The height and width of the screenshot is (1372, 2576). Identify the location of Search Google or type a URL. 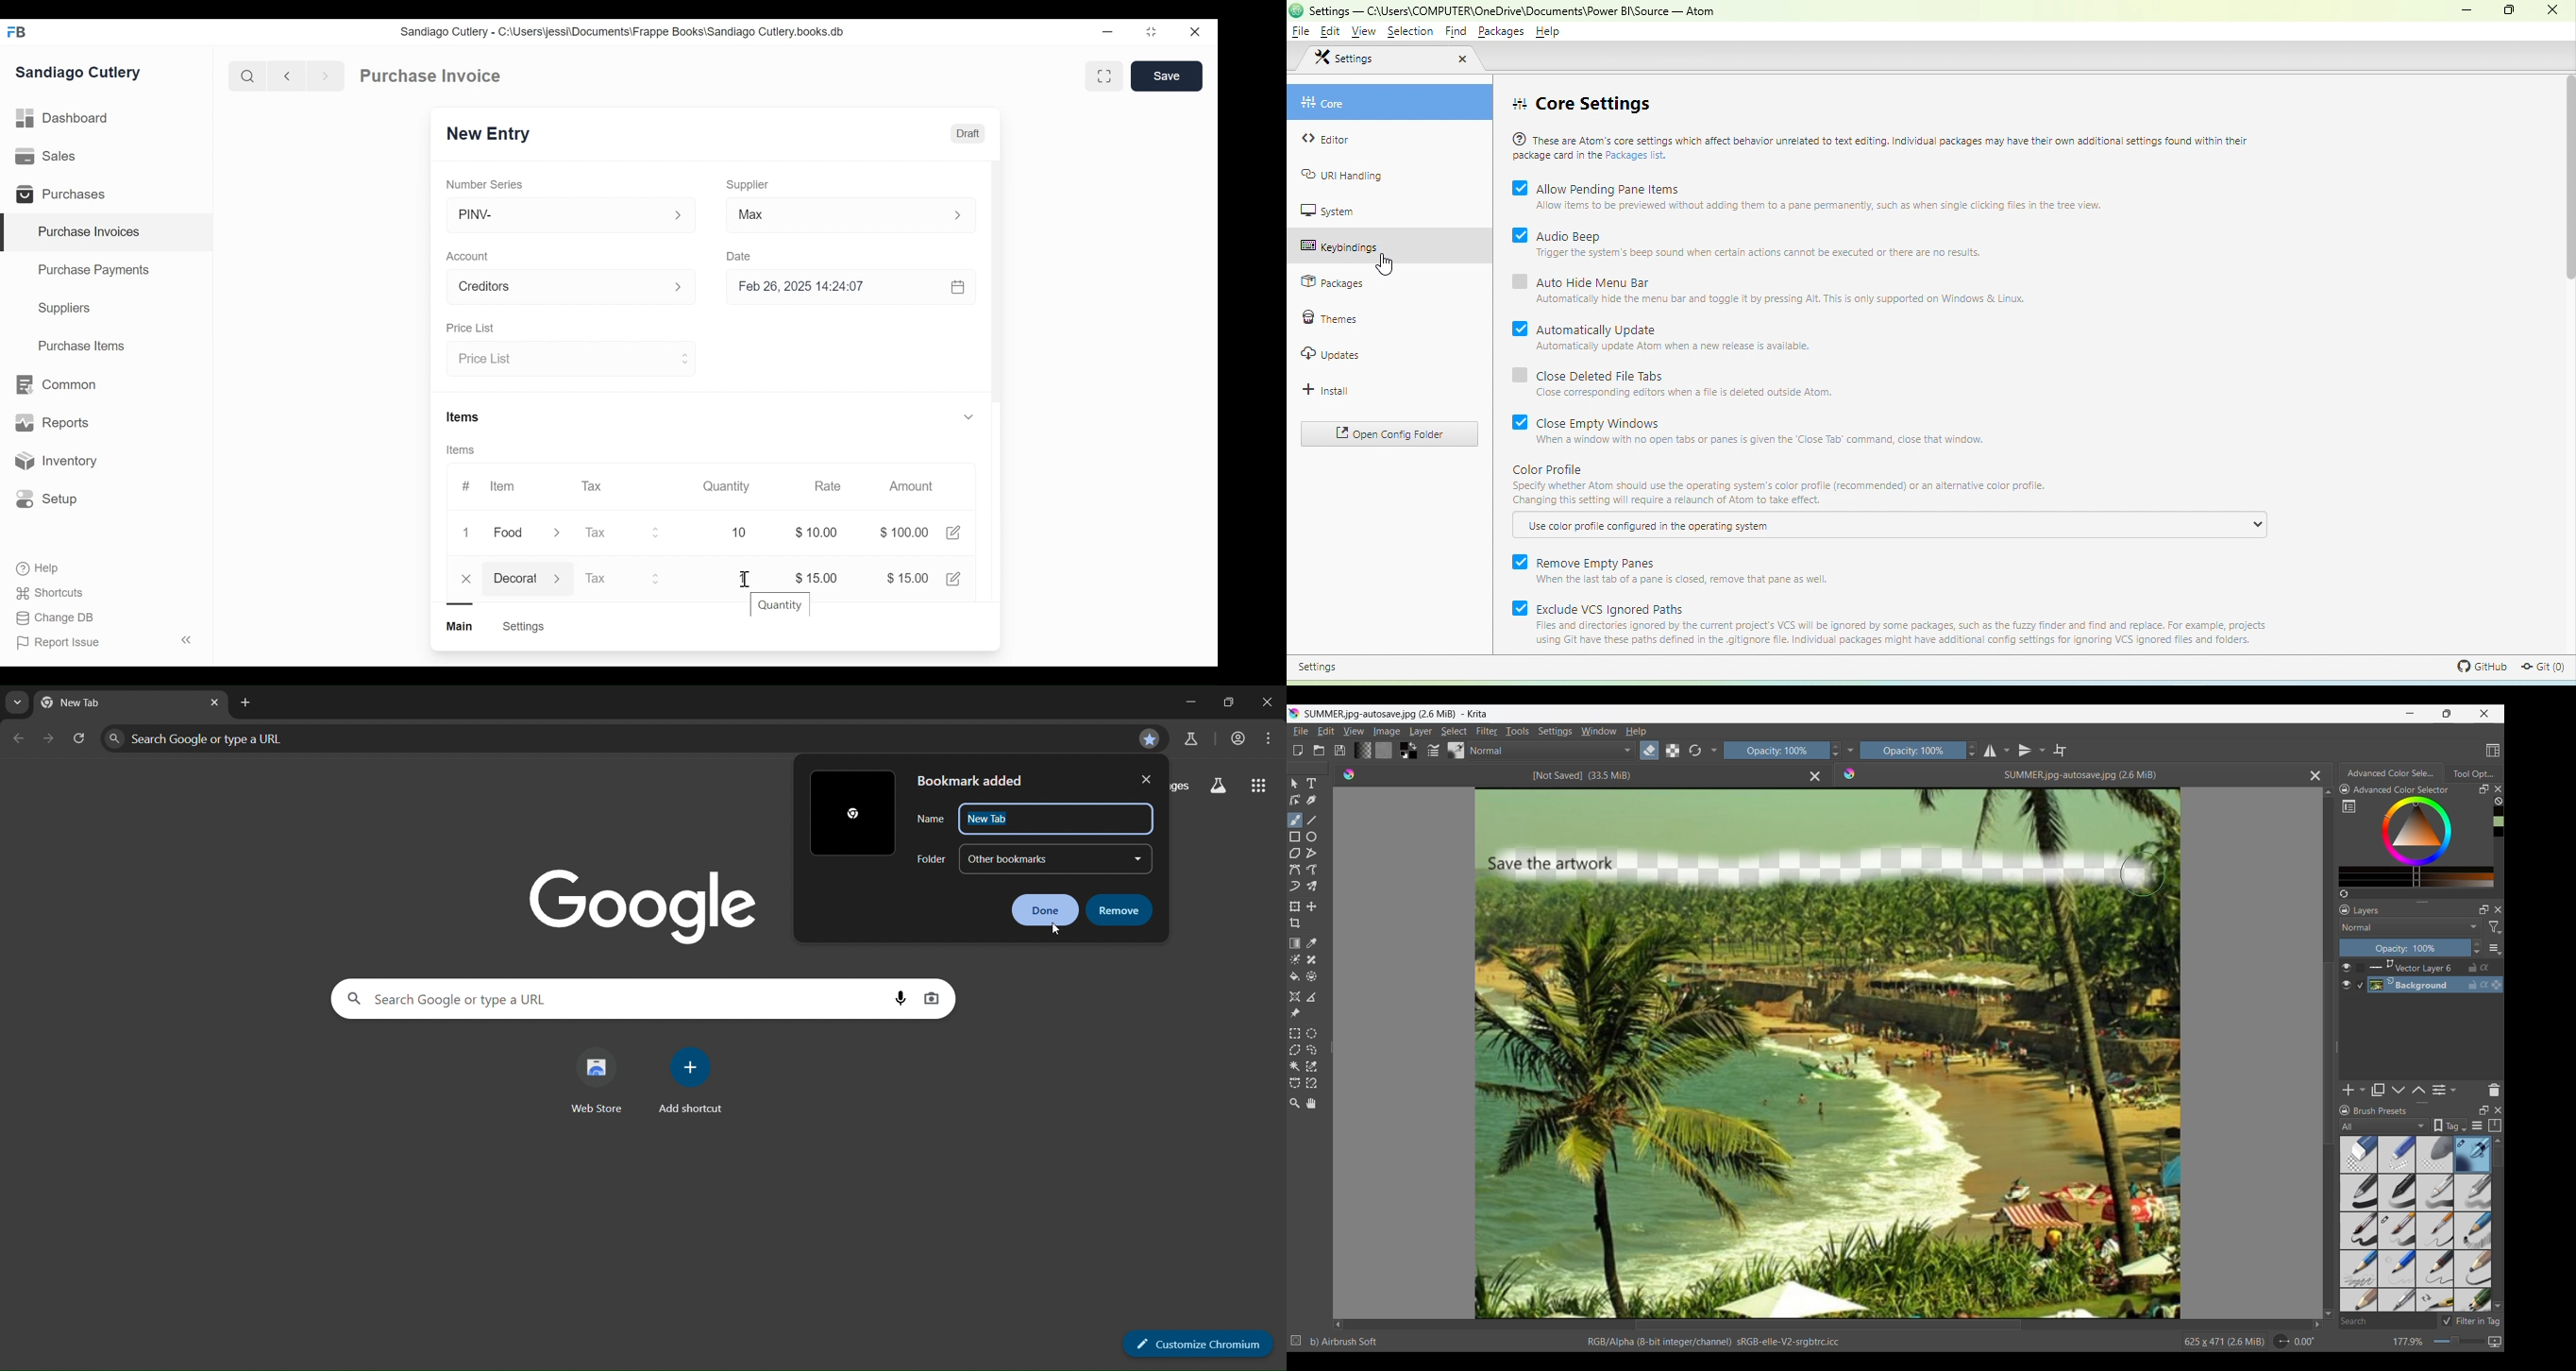
(609, 997).